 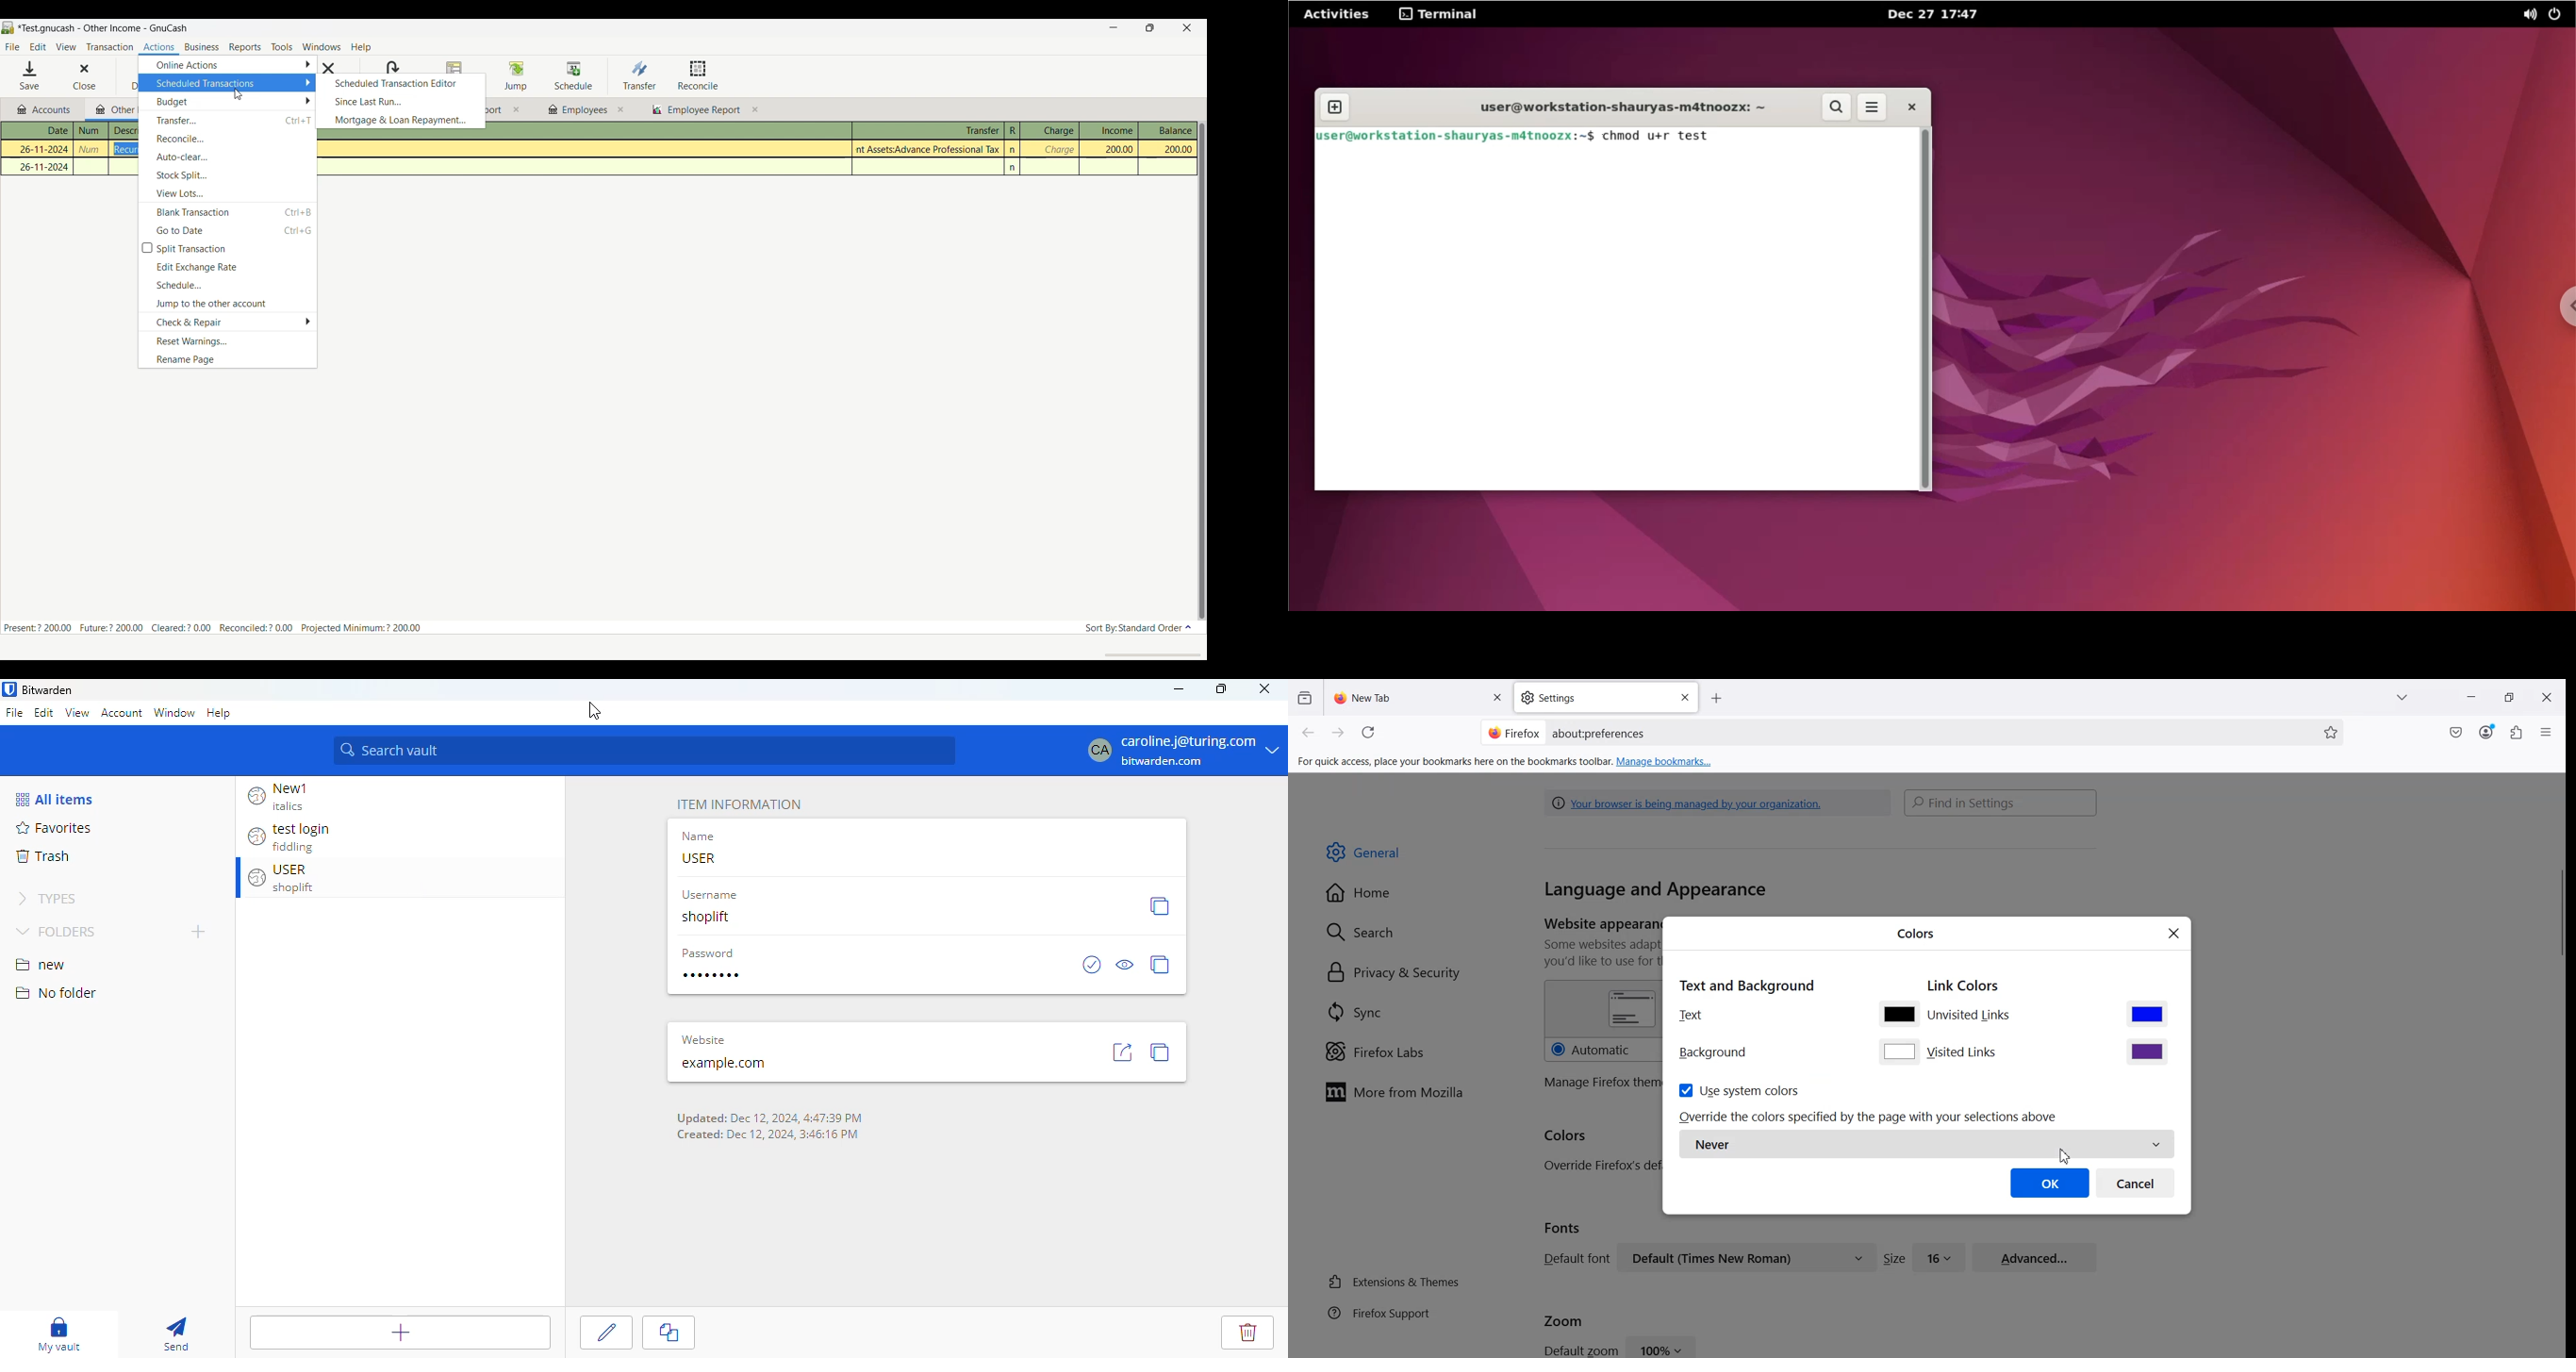 What do you see at coordinates (646, 752) in the screenshot?
I see `search vault` at bounding box center [646, 752].